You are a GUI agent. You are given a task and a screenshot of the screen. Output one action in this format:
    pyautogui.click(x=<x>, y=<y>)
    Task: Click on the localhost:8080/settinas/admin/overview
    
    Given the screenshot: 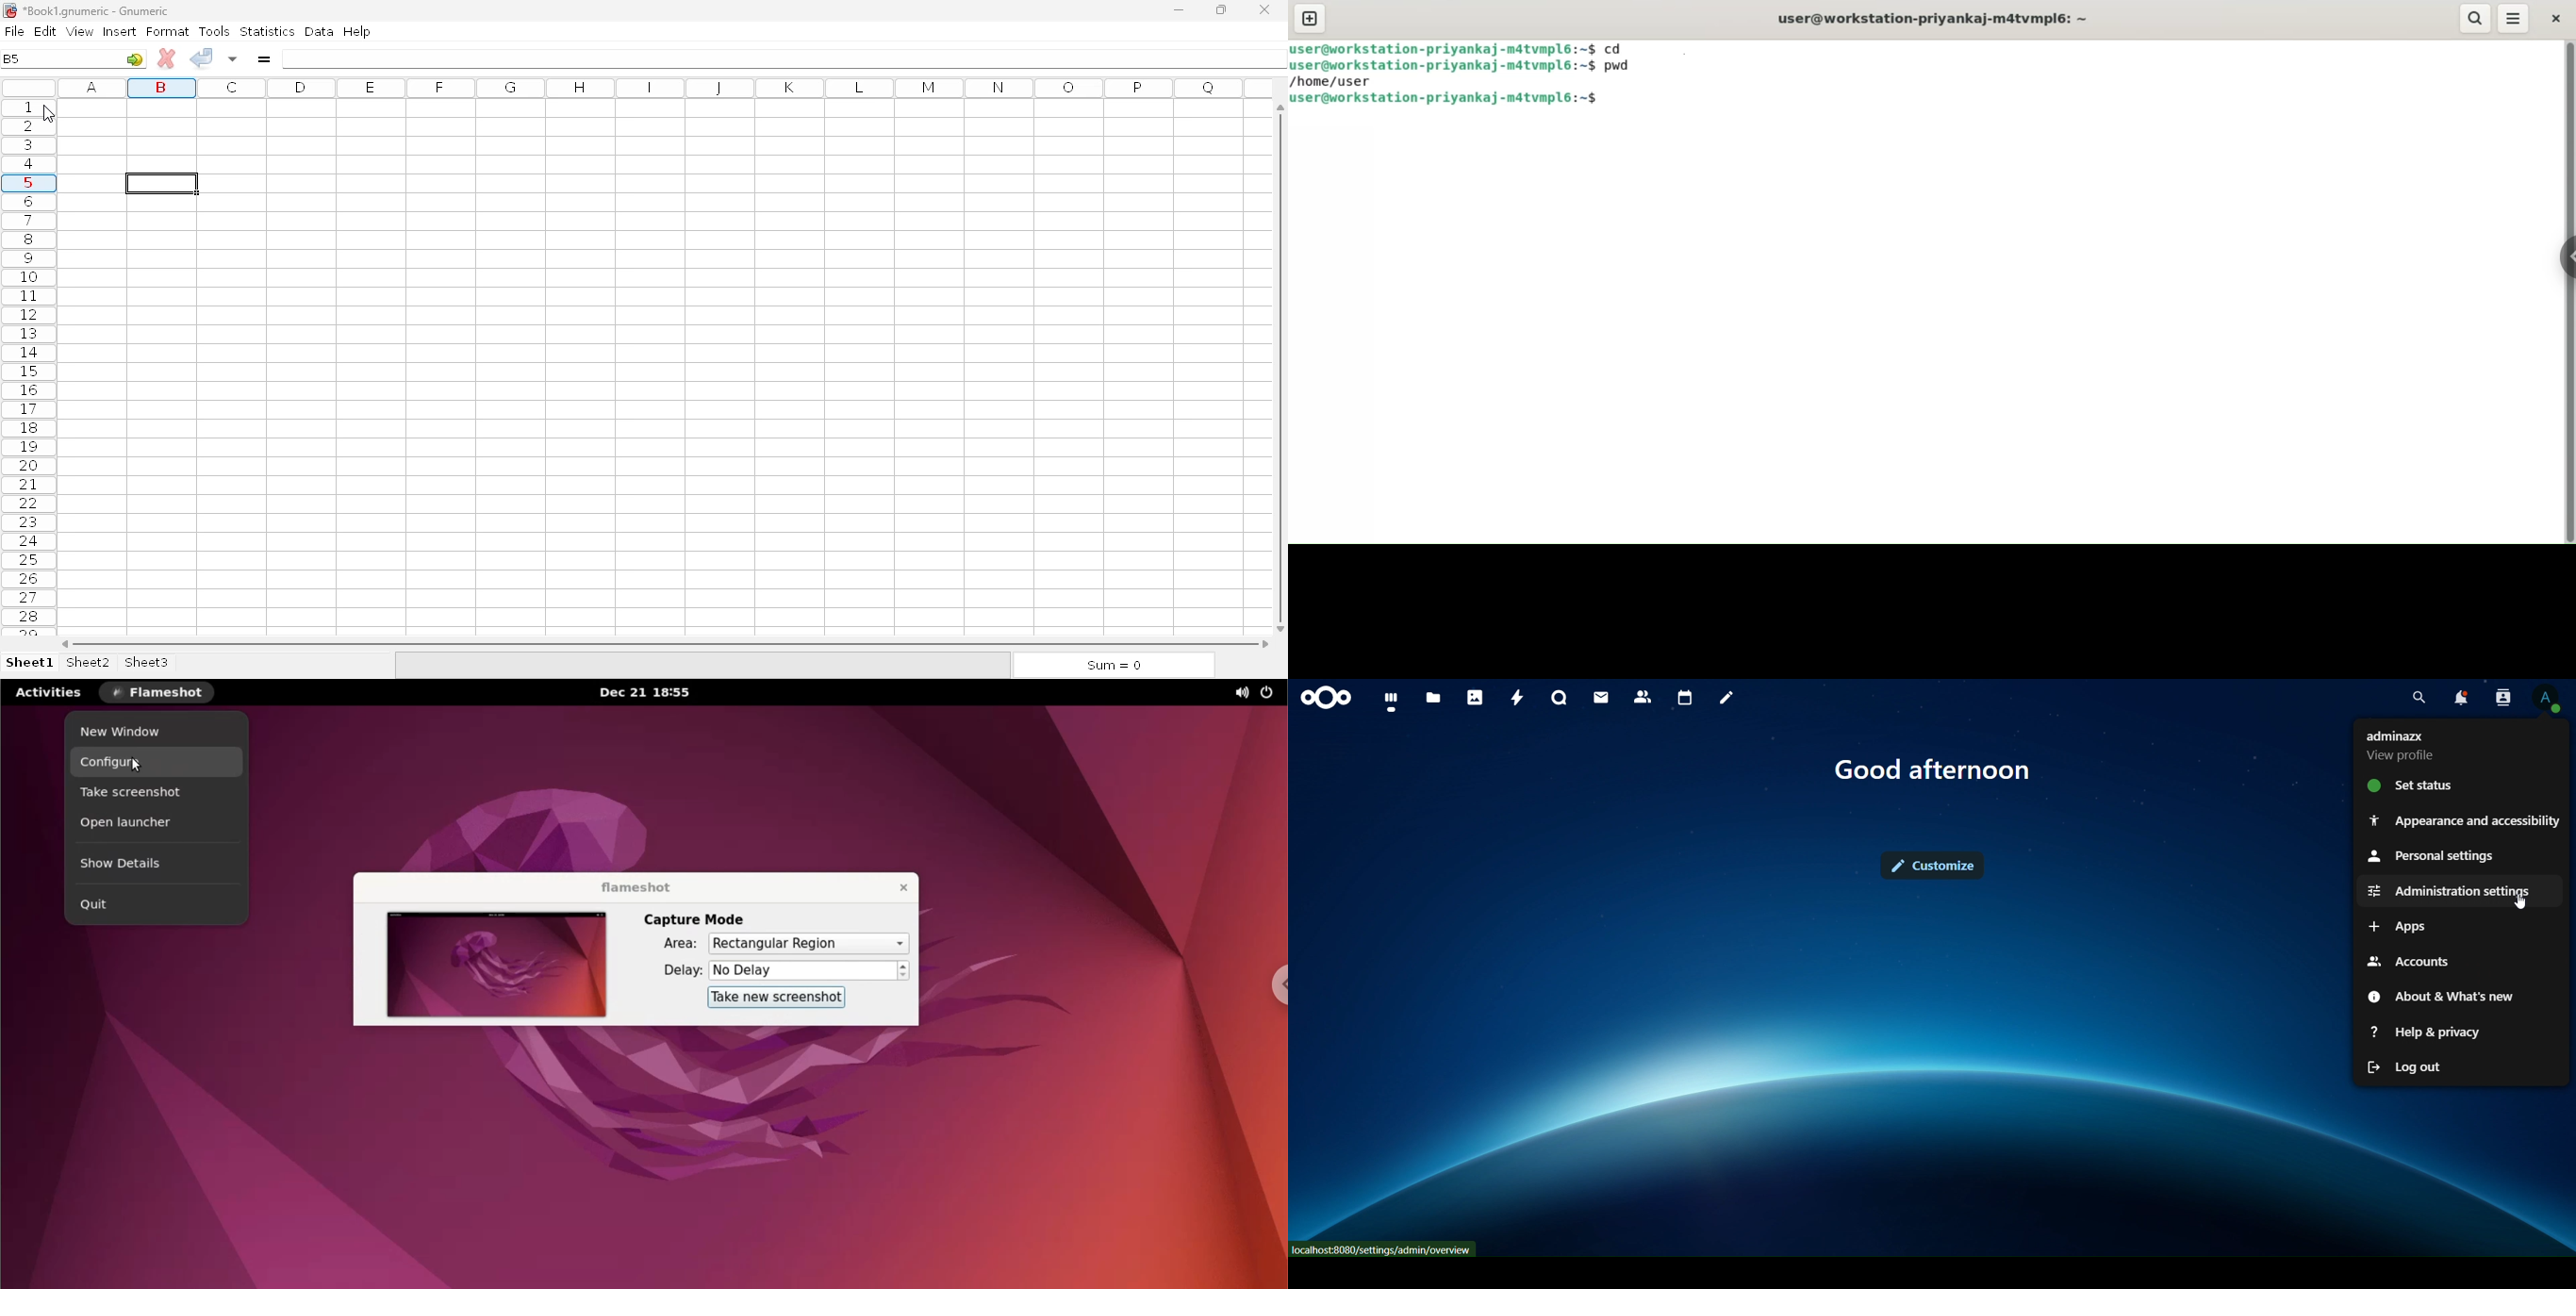 What is the action you would take?
    pyautogui.click(x=1382, y=1250)
    